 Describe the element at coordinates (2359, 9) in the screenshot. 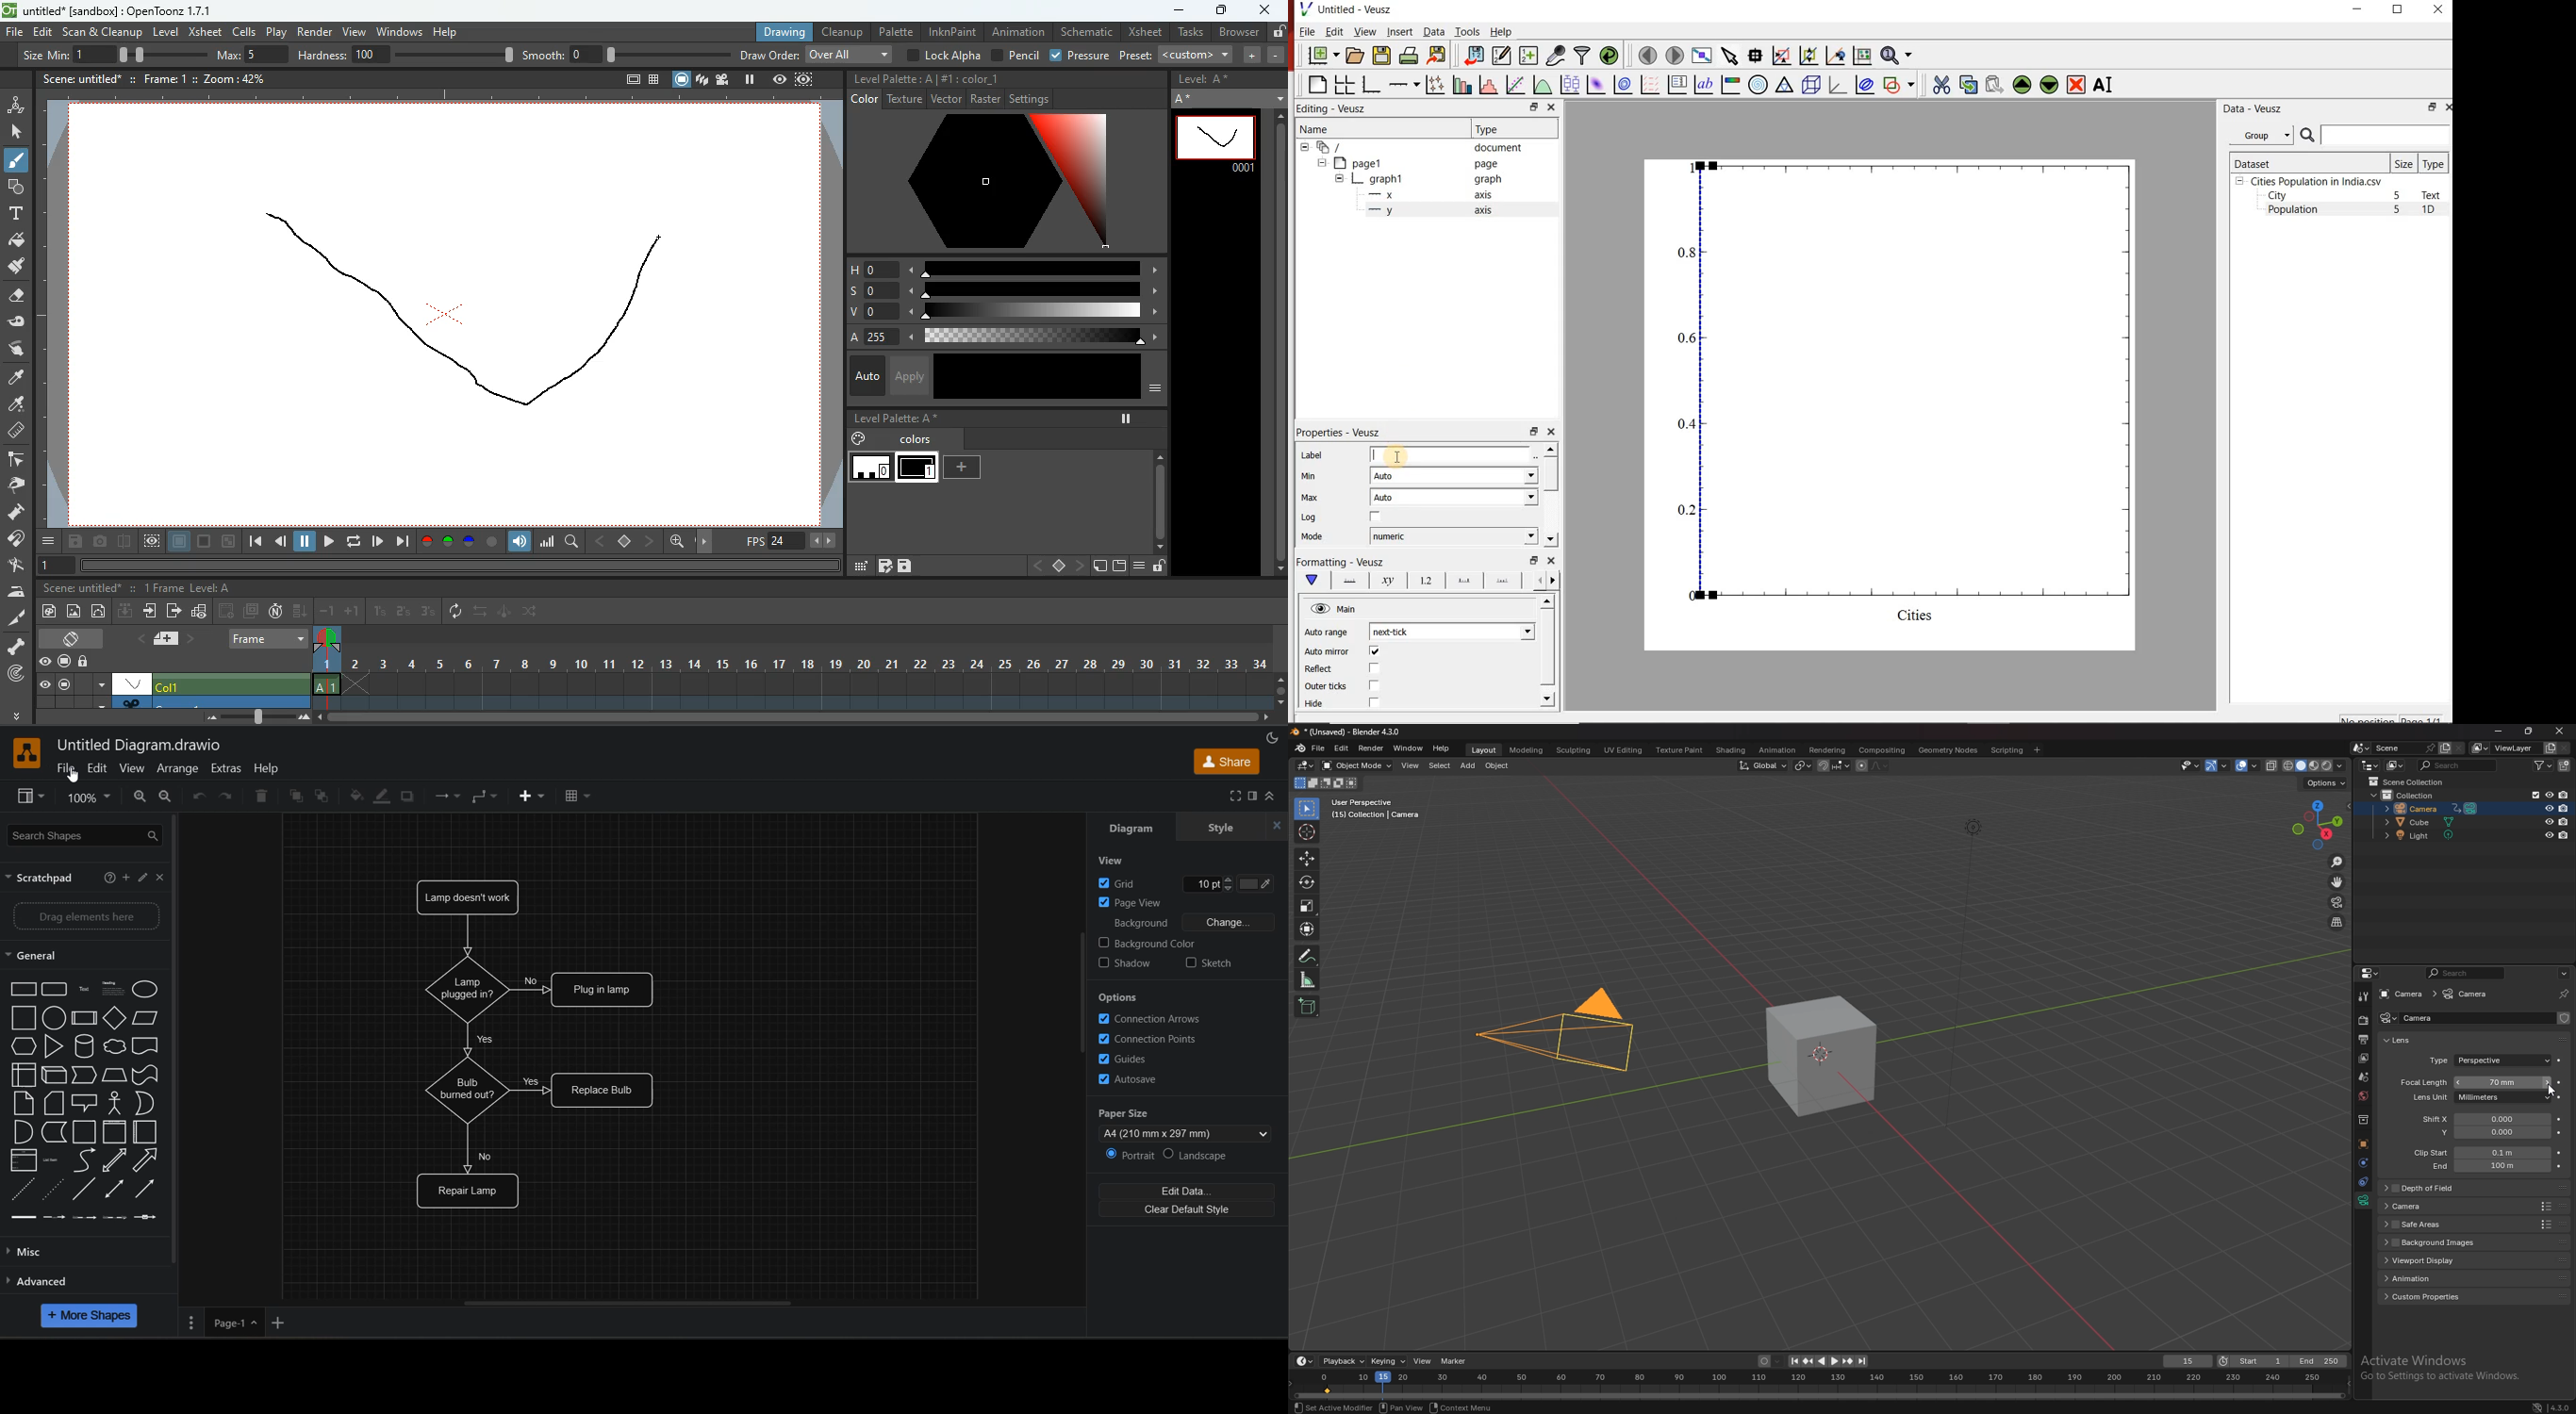

I see `MINIMIZE` at that location.